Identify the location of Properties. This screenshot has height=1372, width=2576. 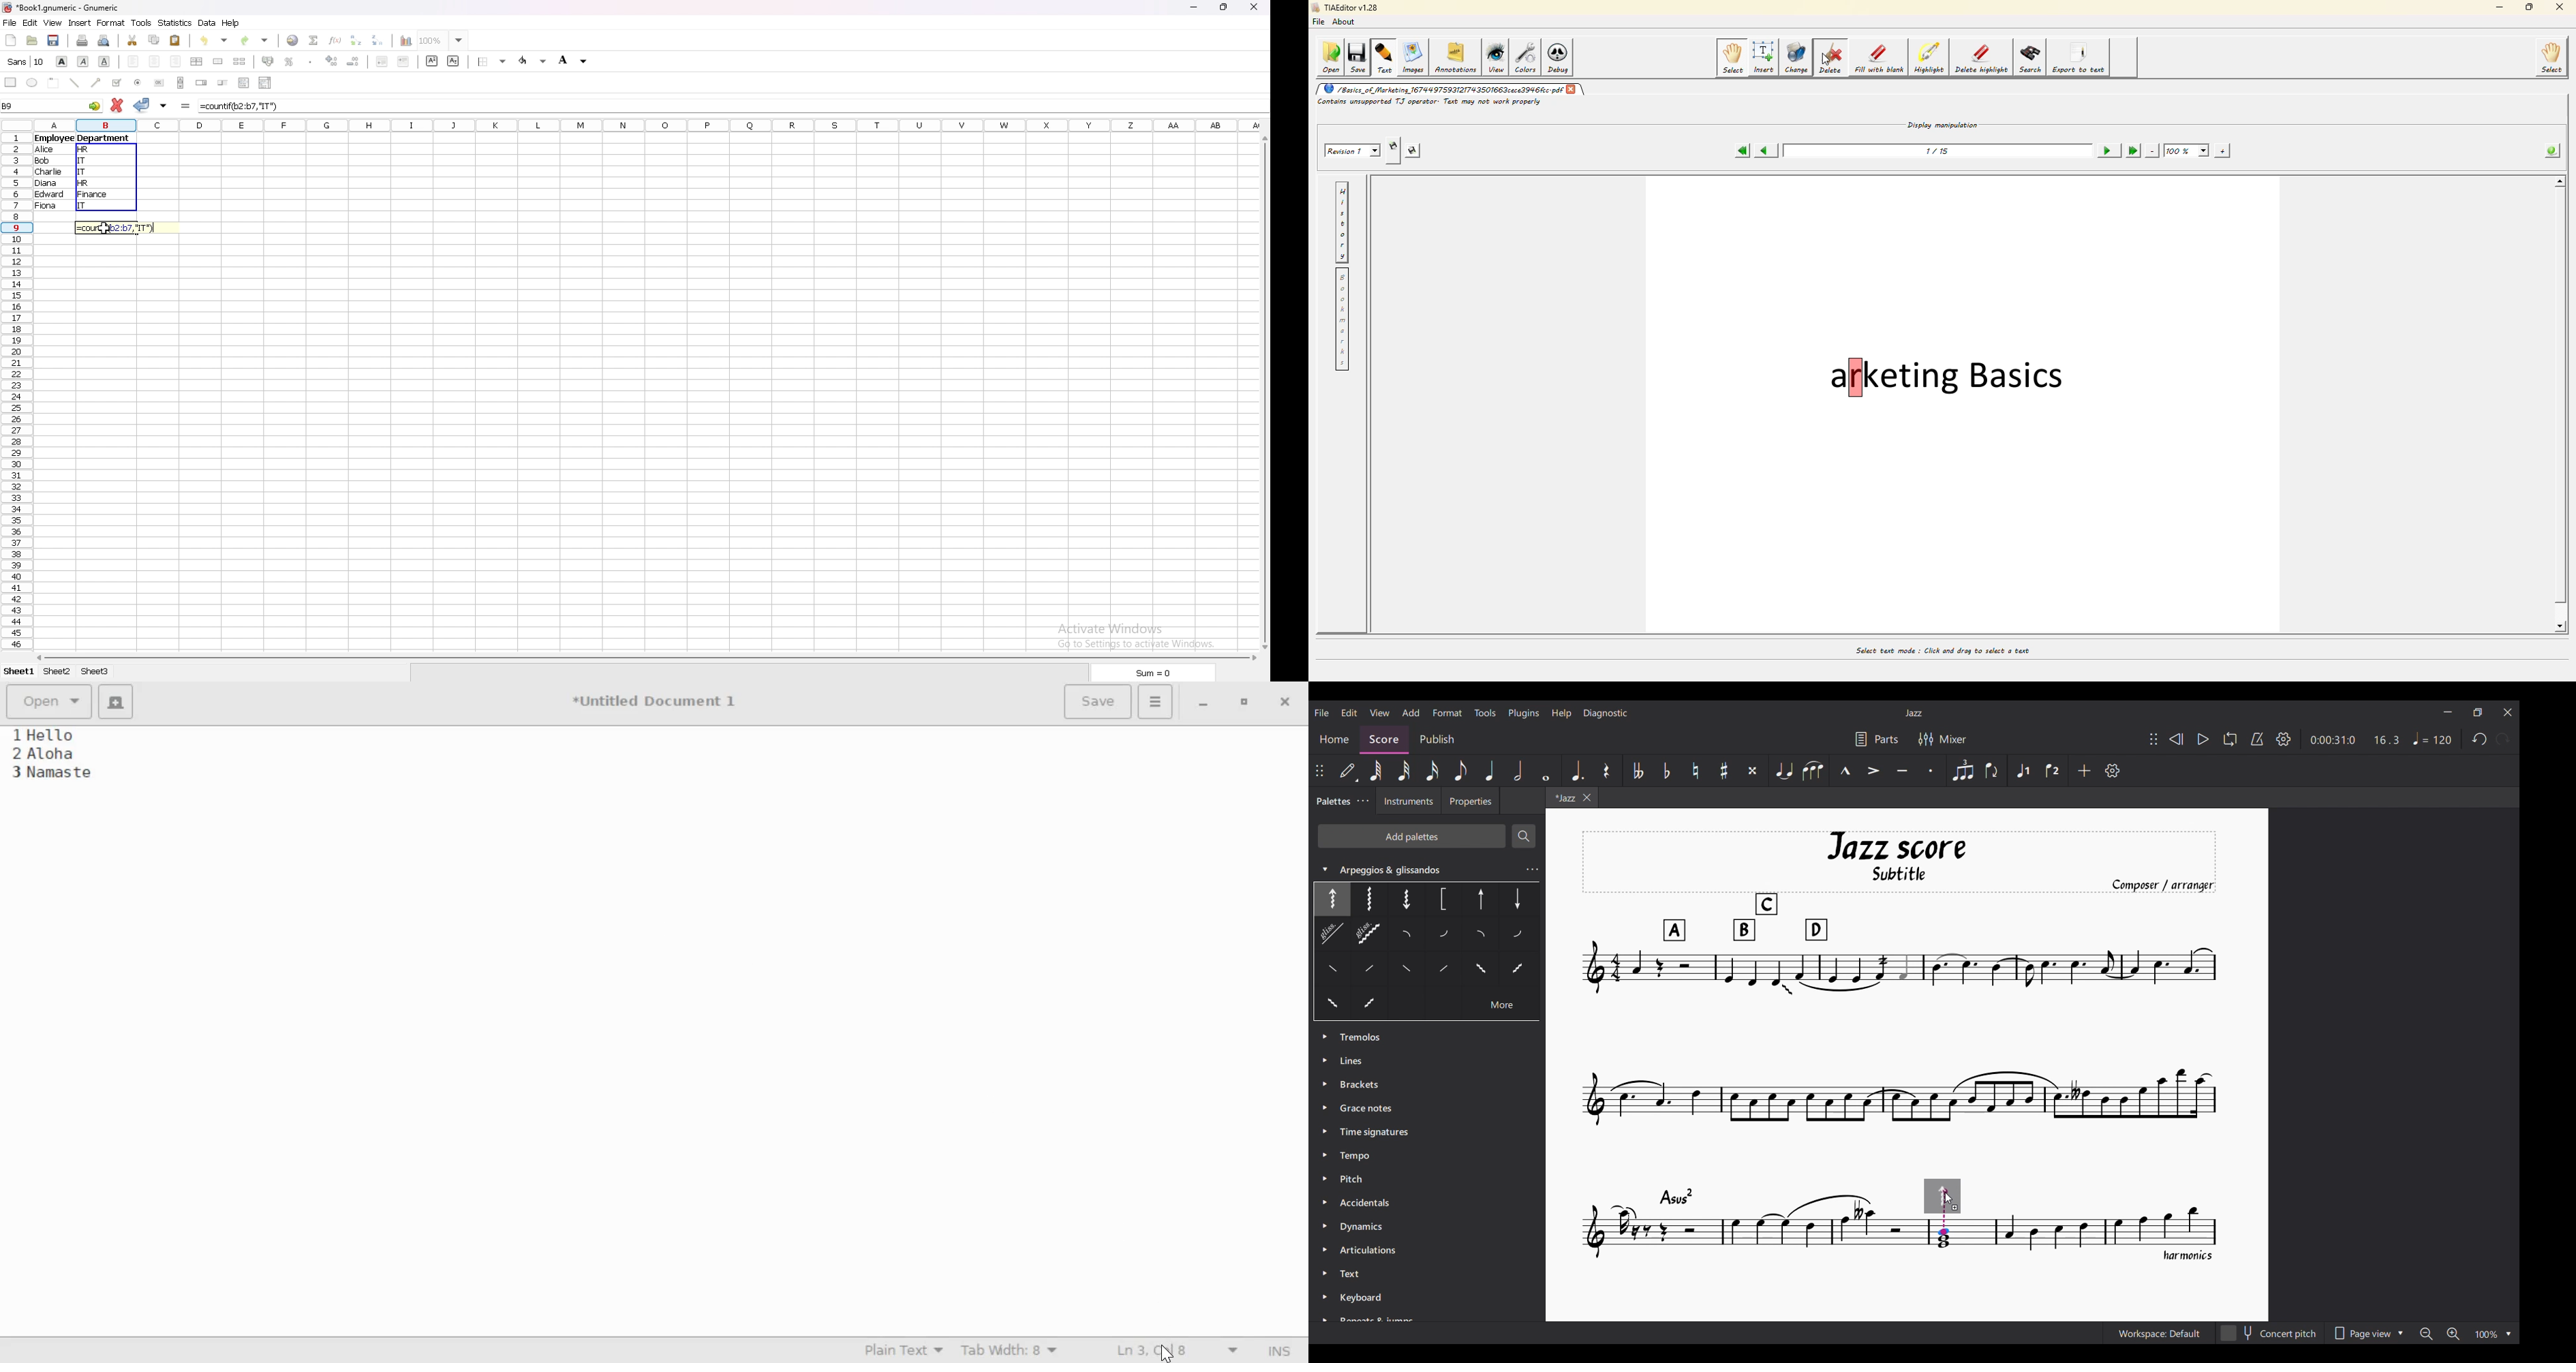
(1471, 800).